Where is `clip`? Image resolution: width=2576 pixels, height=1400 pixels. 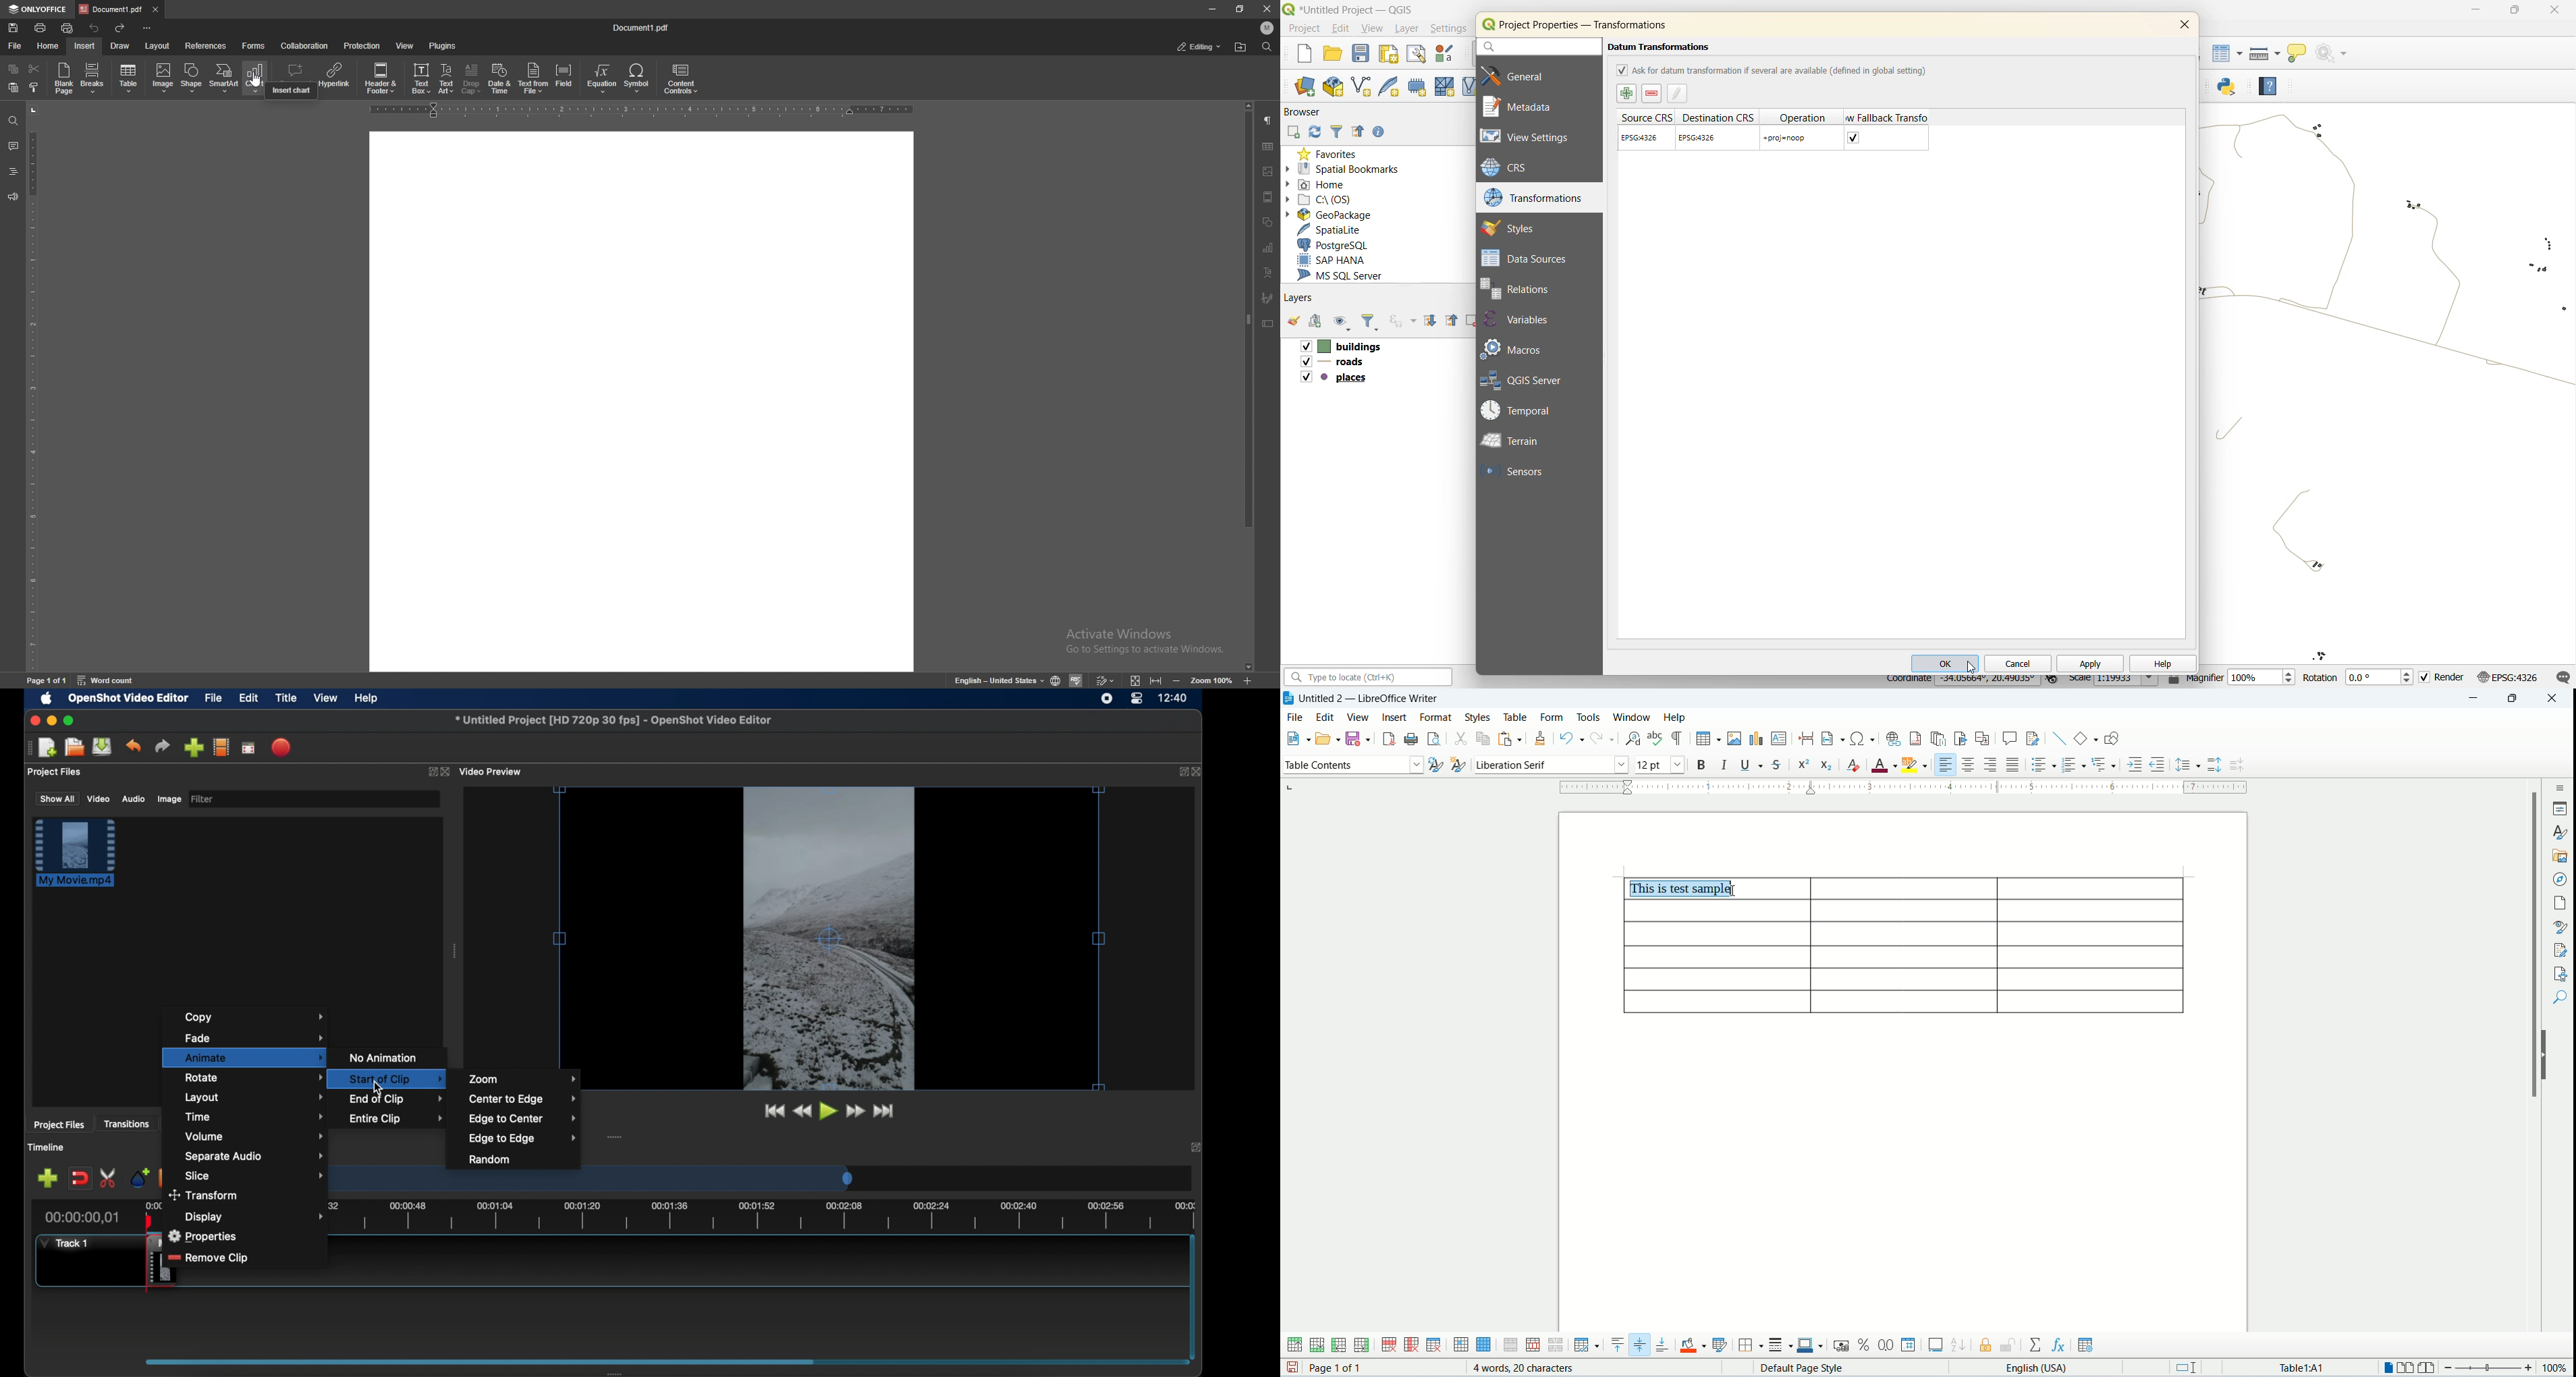 clip is located at coordinates (138, 1265).